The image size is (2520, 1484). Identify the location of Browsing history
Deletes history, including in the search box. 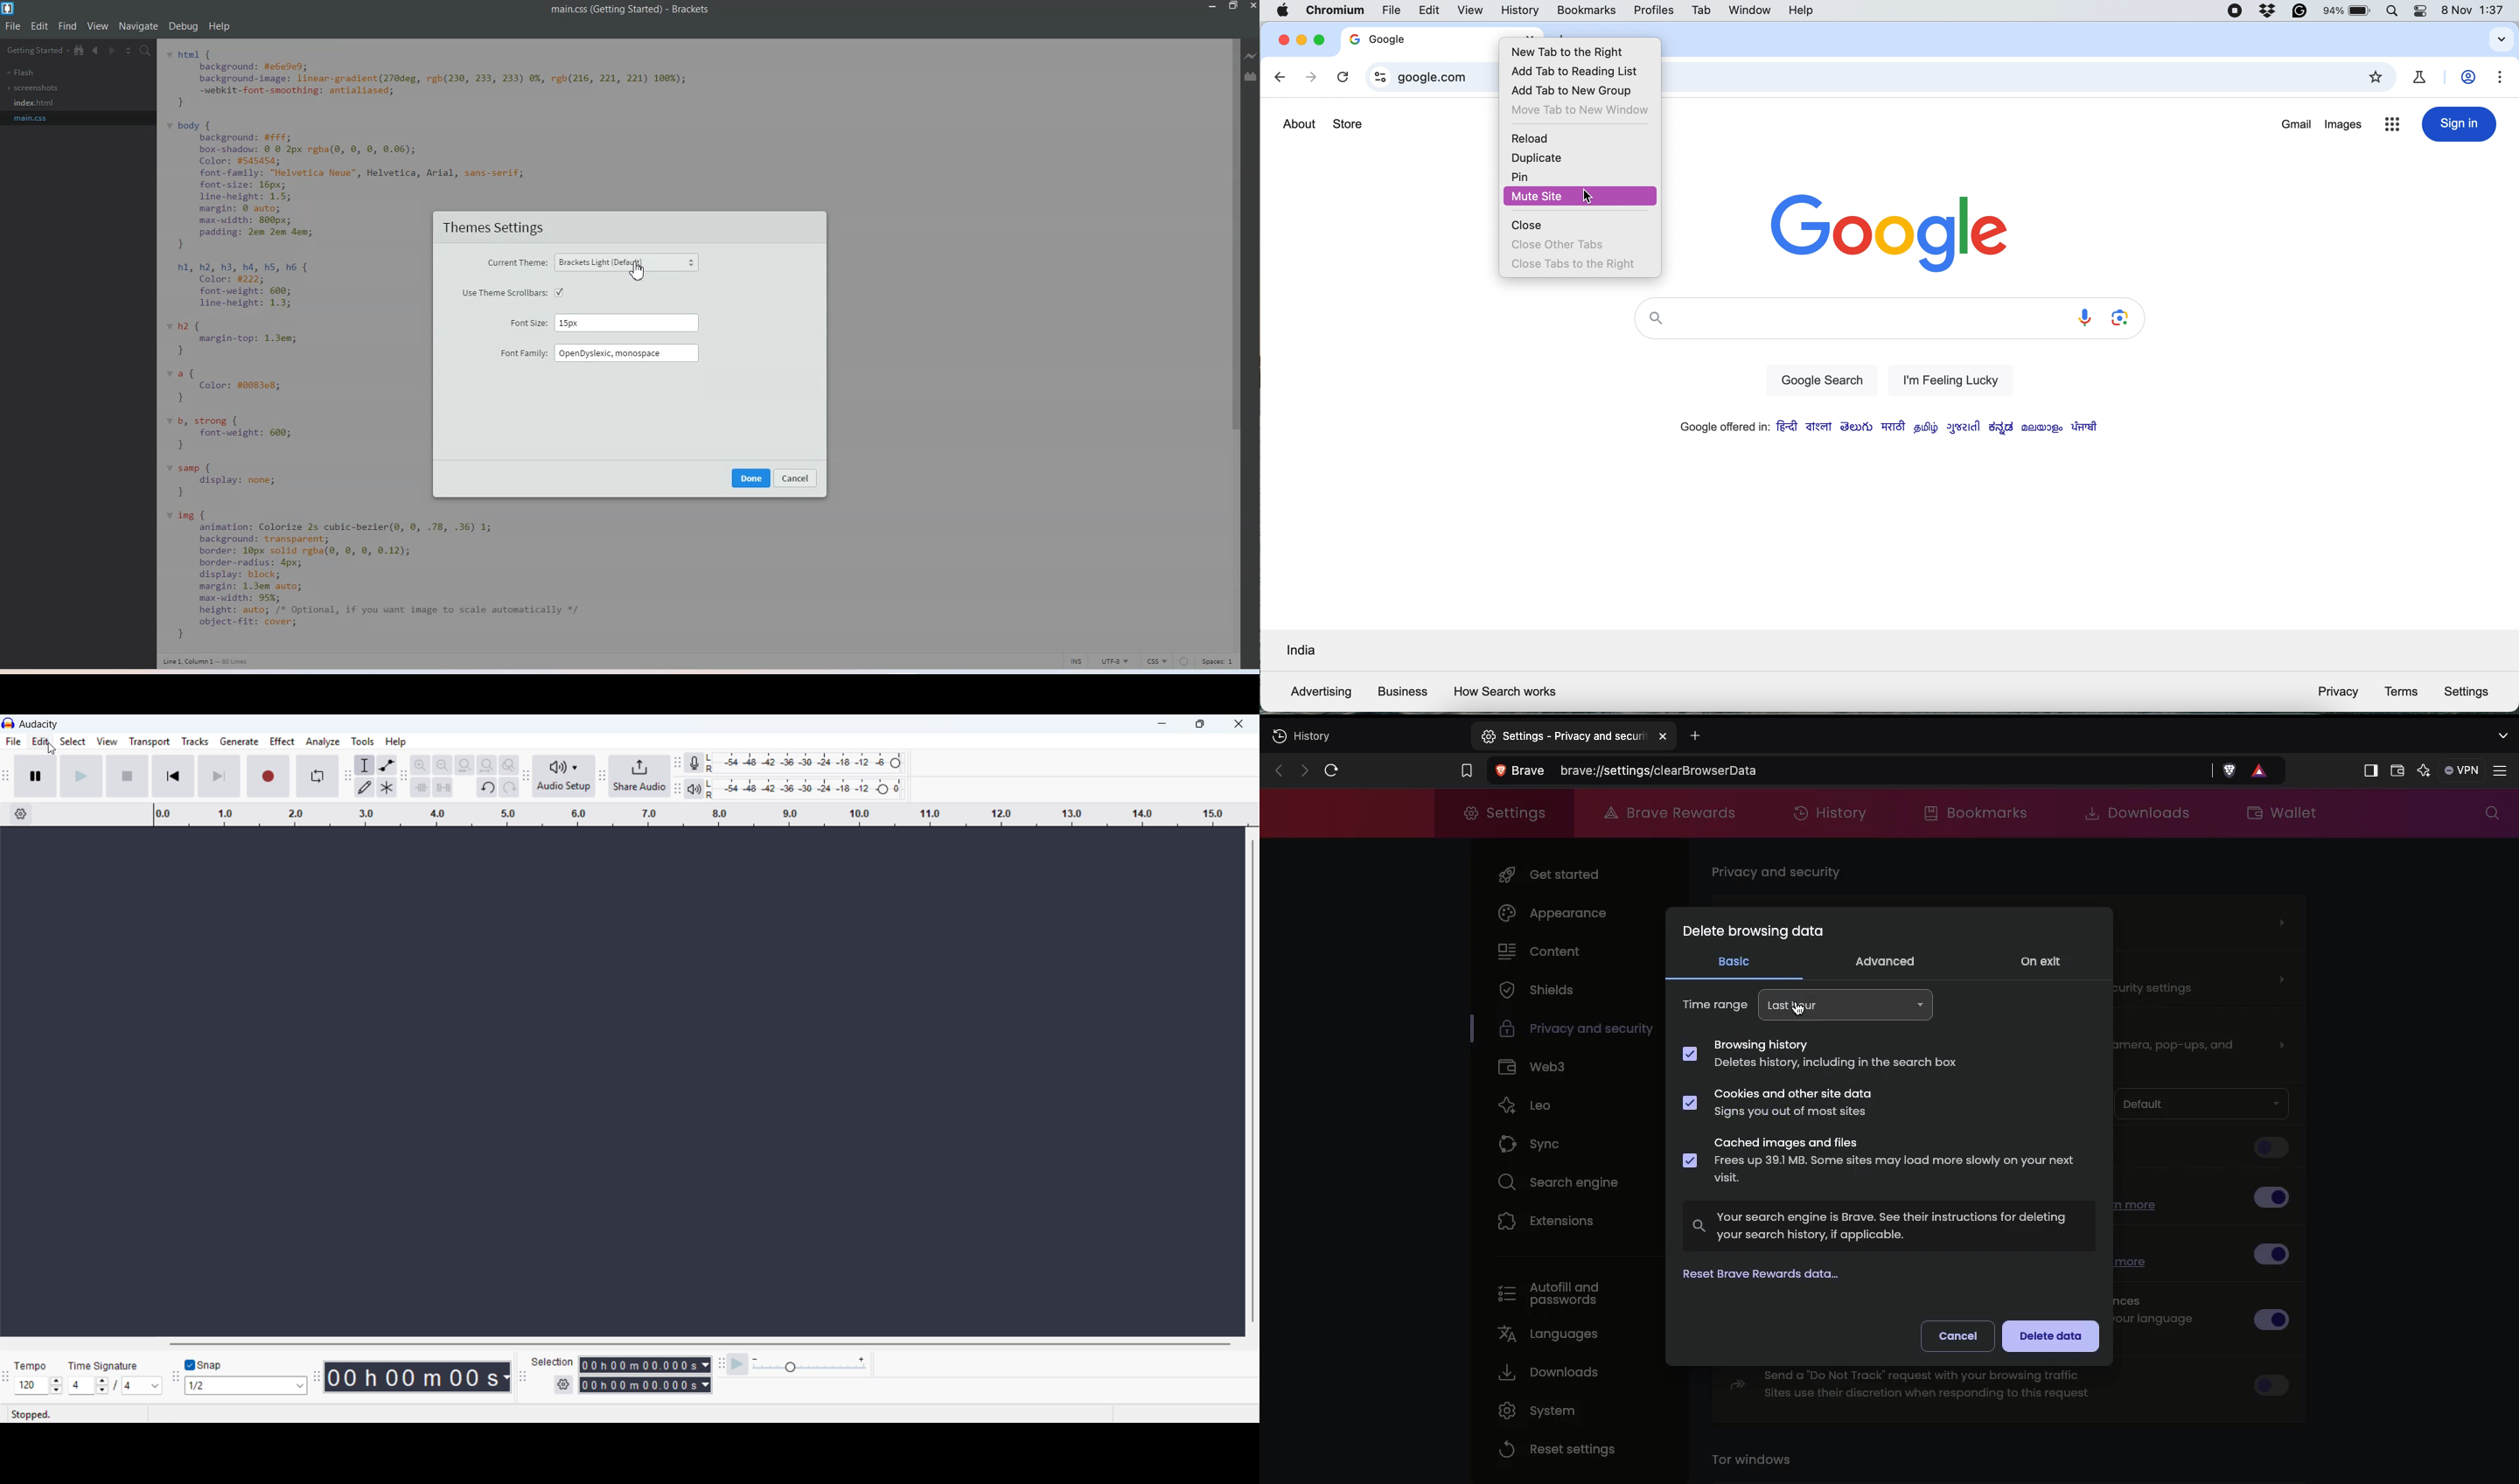
(1820, 1054).